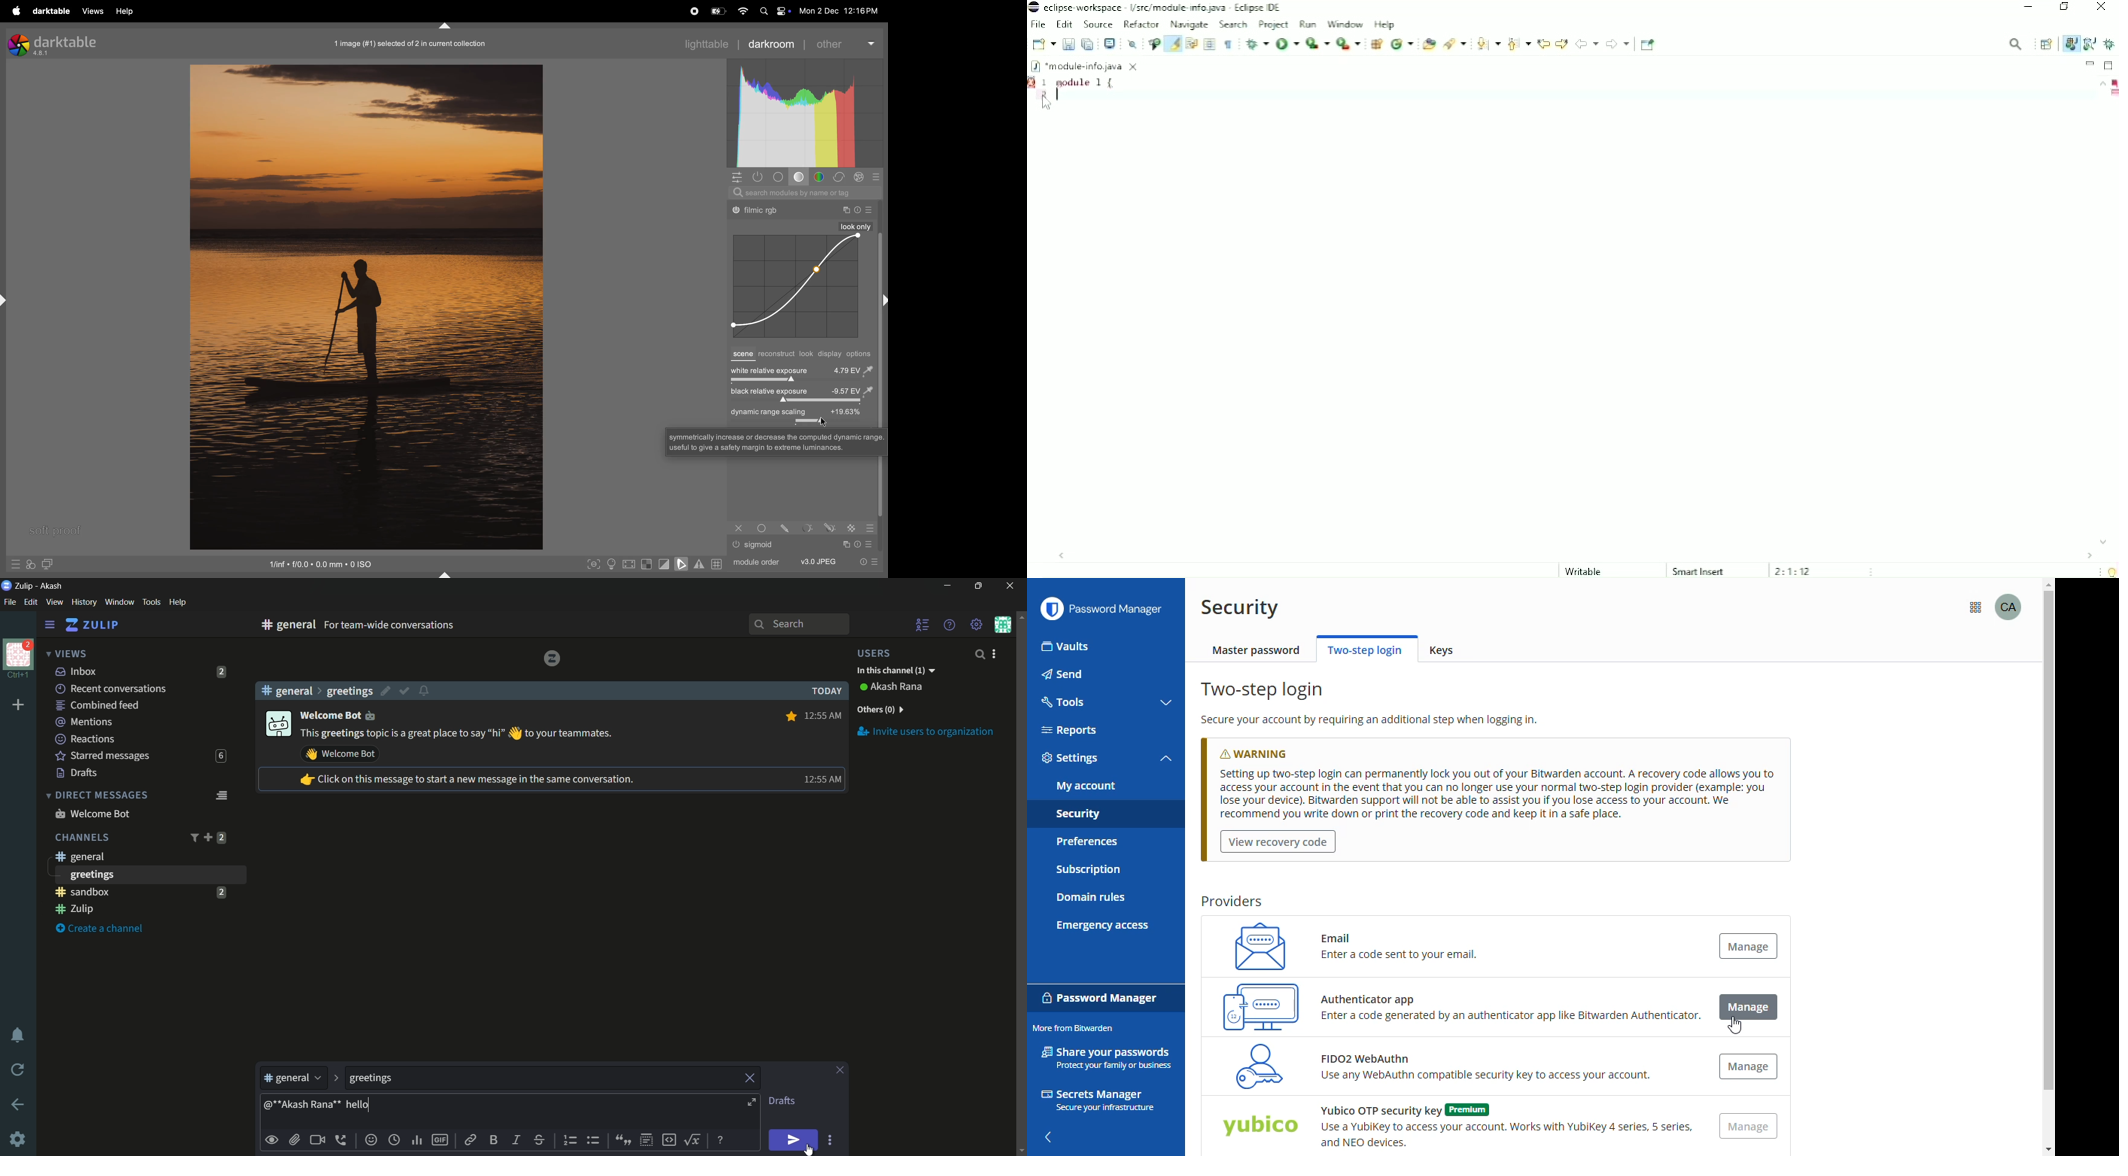 This screenshot has width=2128, height=1176. What do you see at coordinates (277, 725) in the screenshot?
I see `display picture` at bounding box center [277, 725].